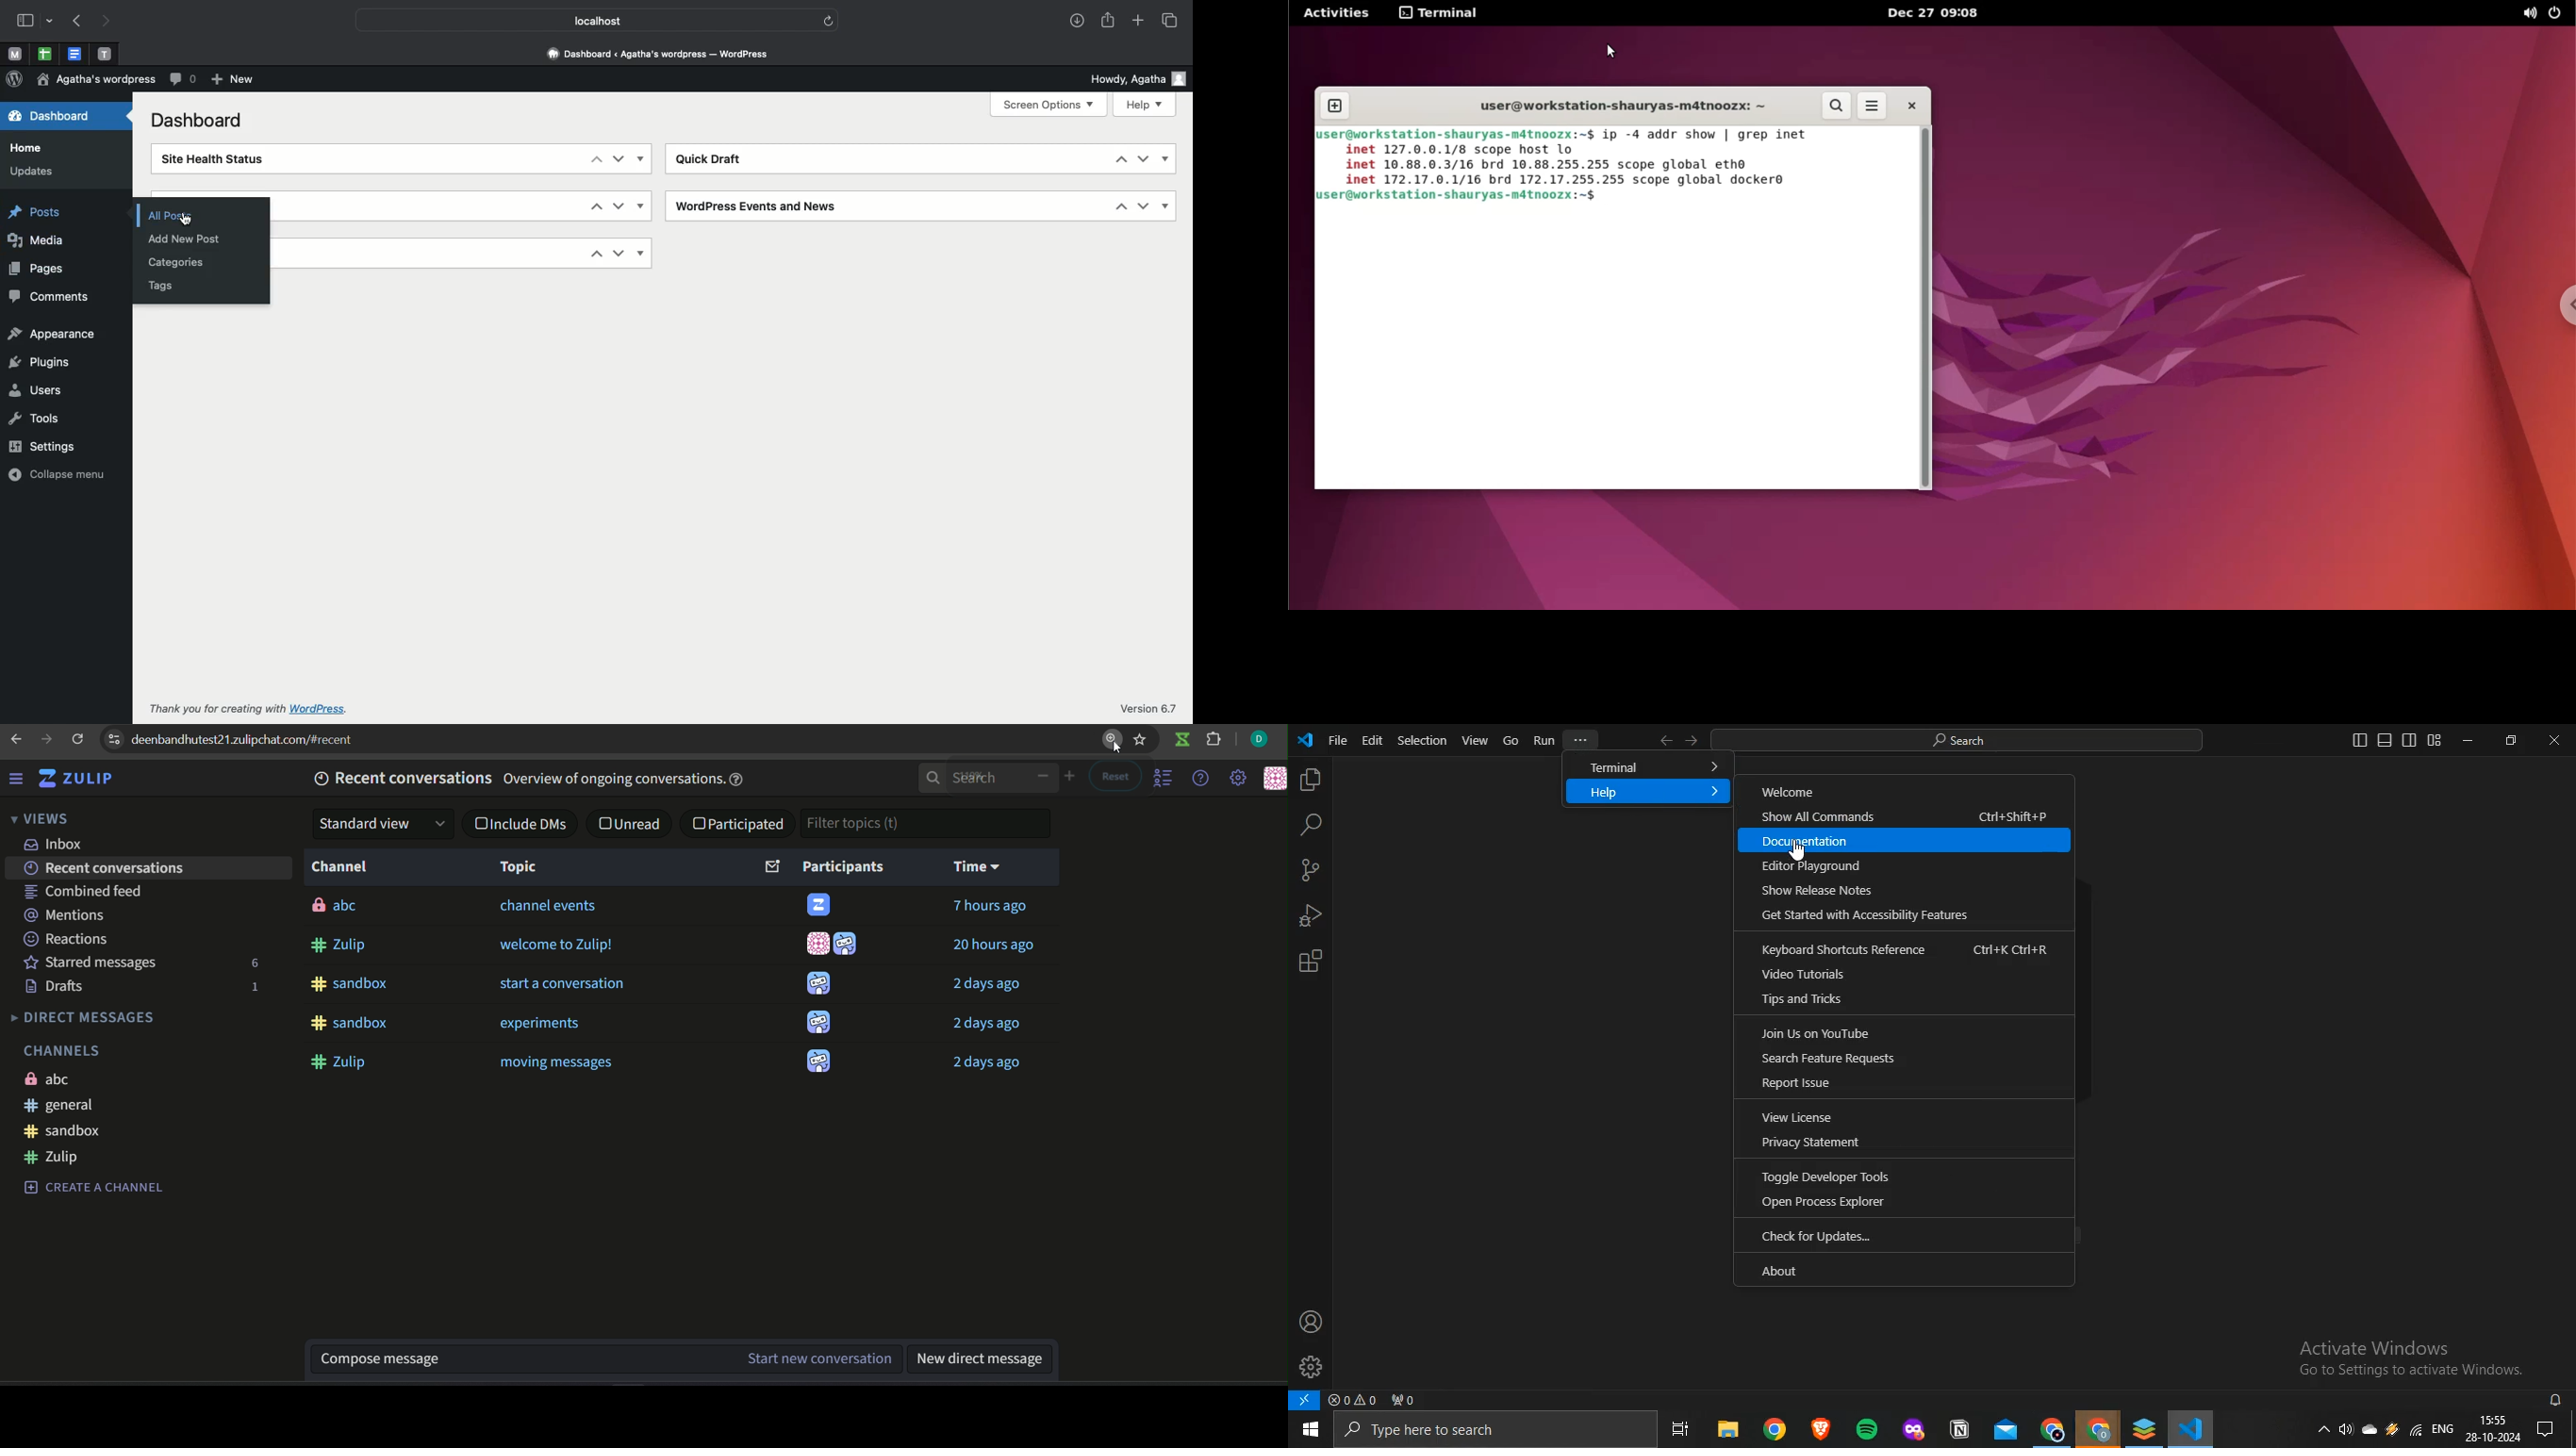 The height and width of the screenshot is (1456, 2576). I want to click on Version 6.7, so click(1148, 707).